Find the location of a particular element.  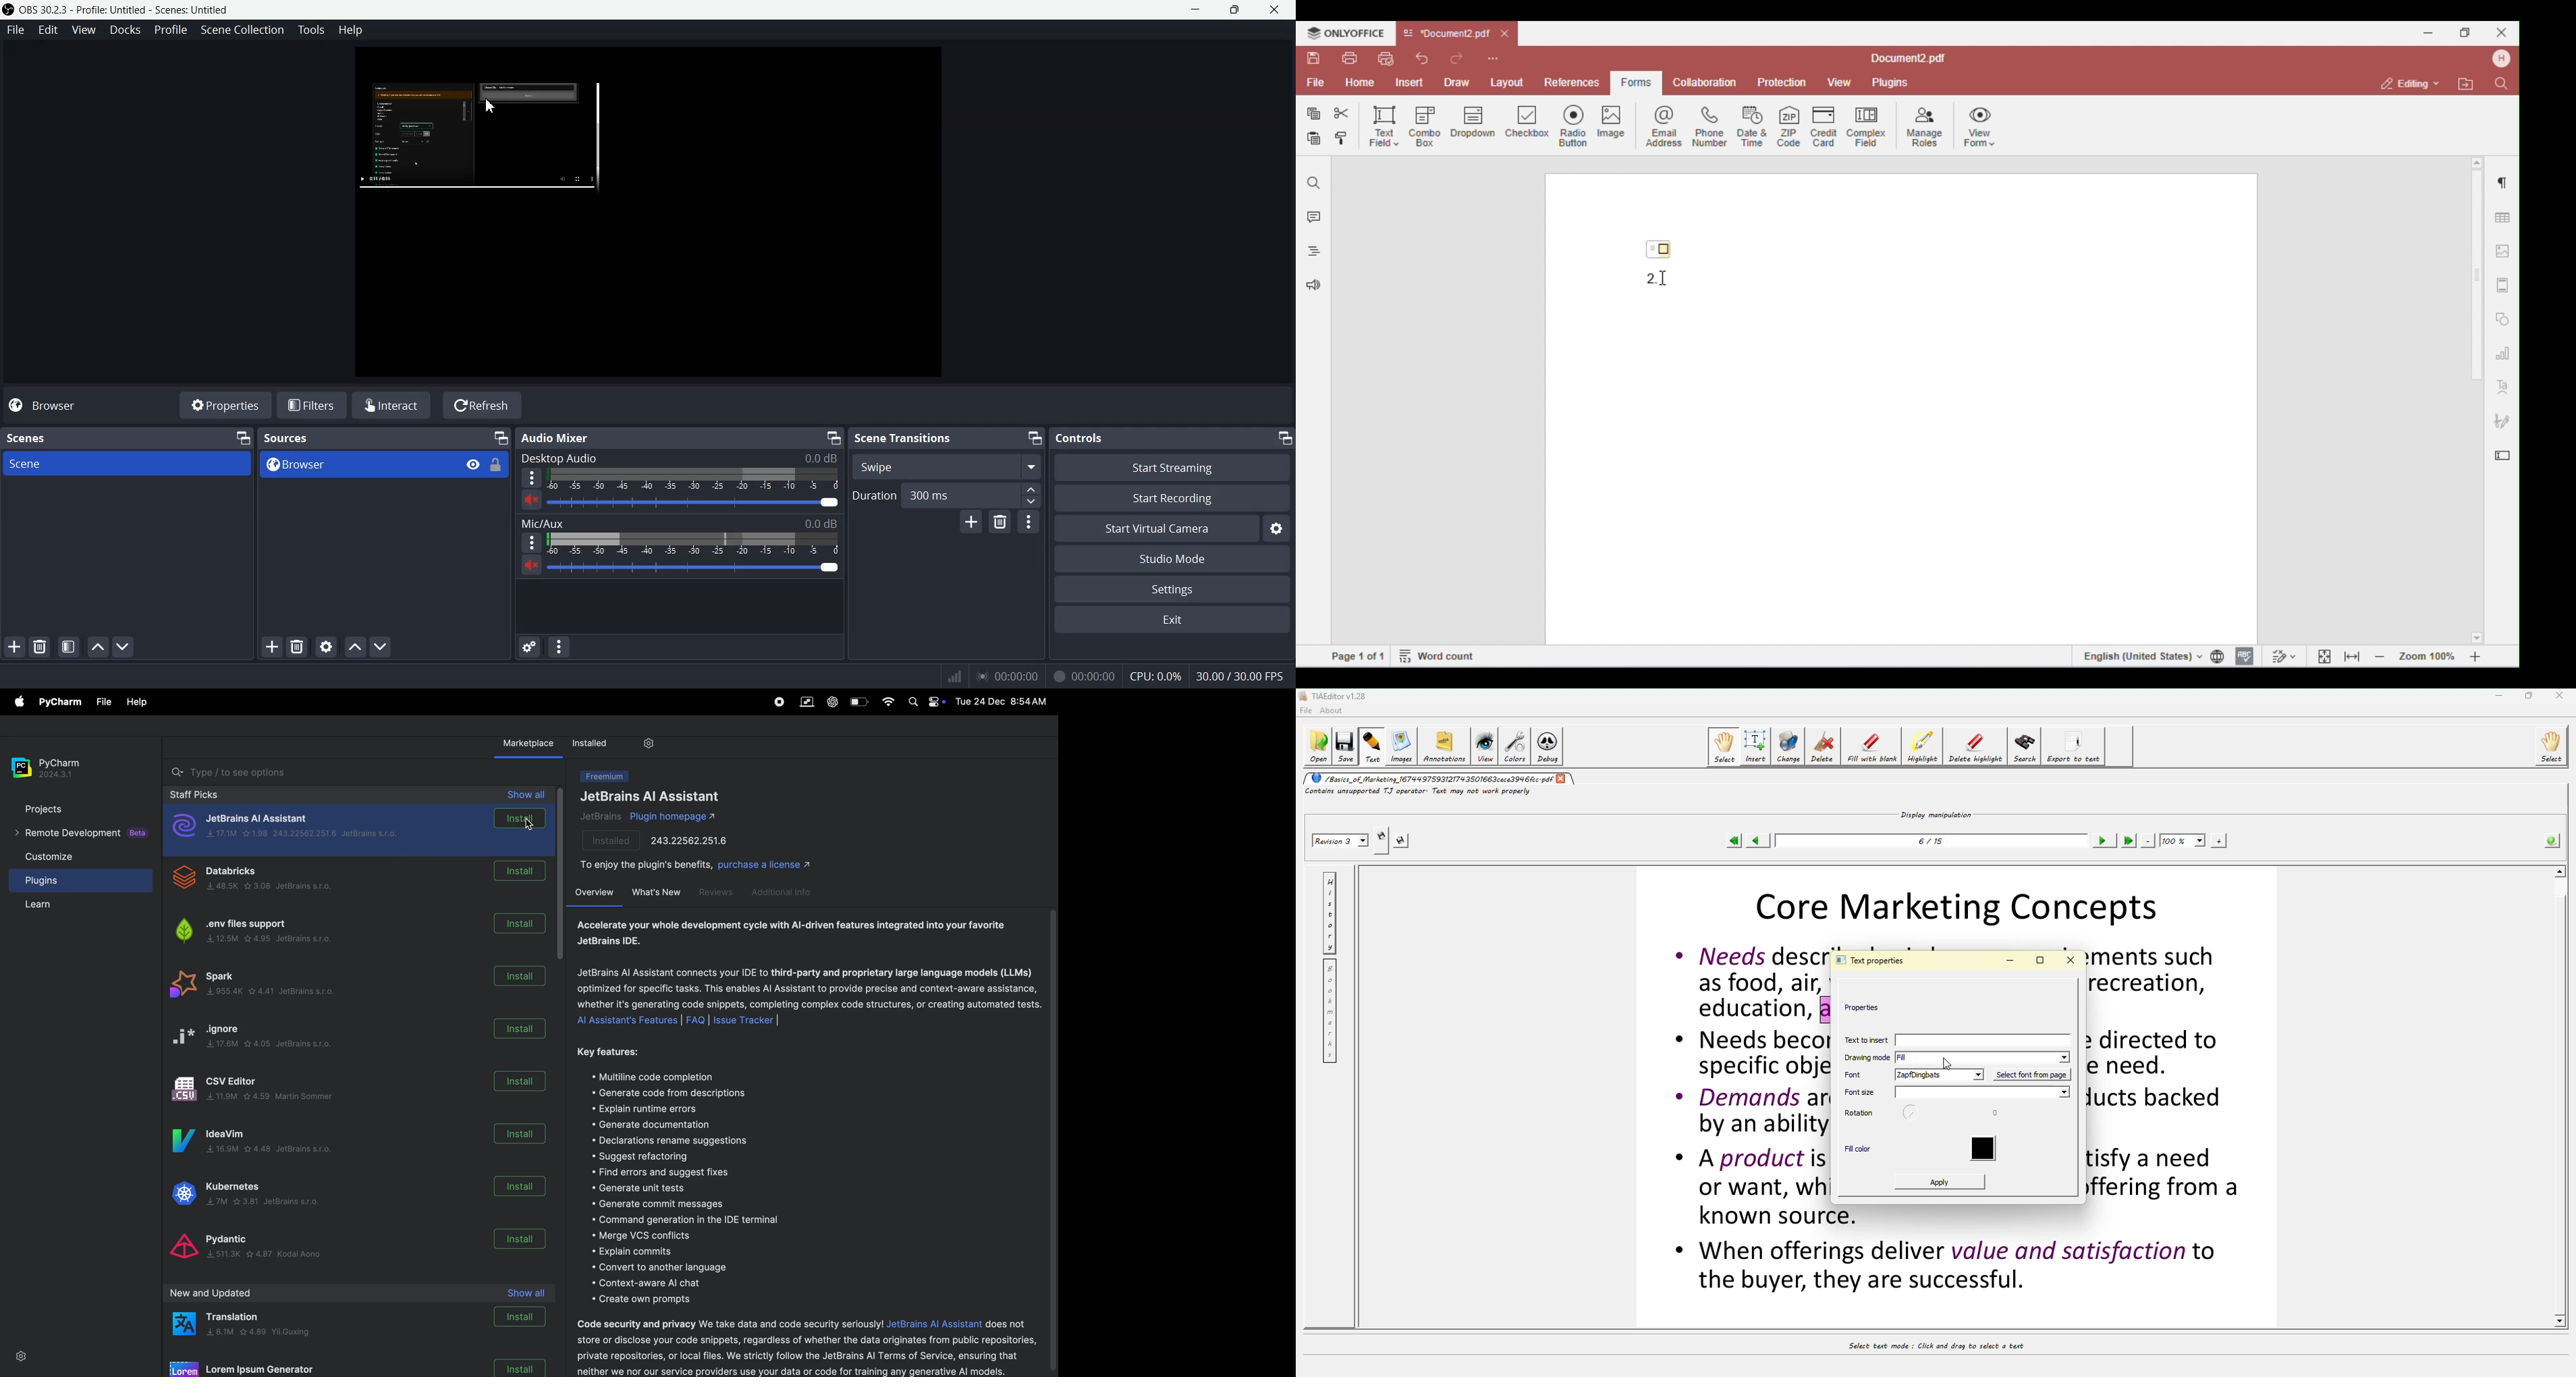

cursor is located at coordinates (531, 826).